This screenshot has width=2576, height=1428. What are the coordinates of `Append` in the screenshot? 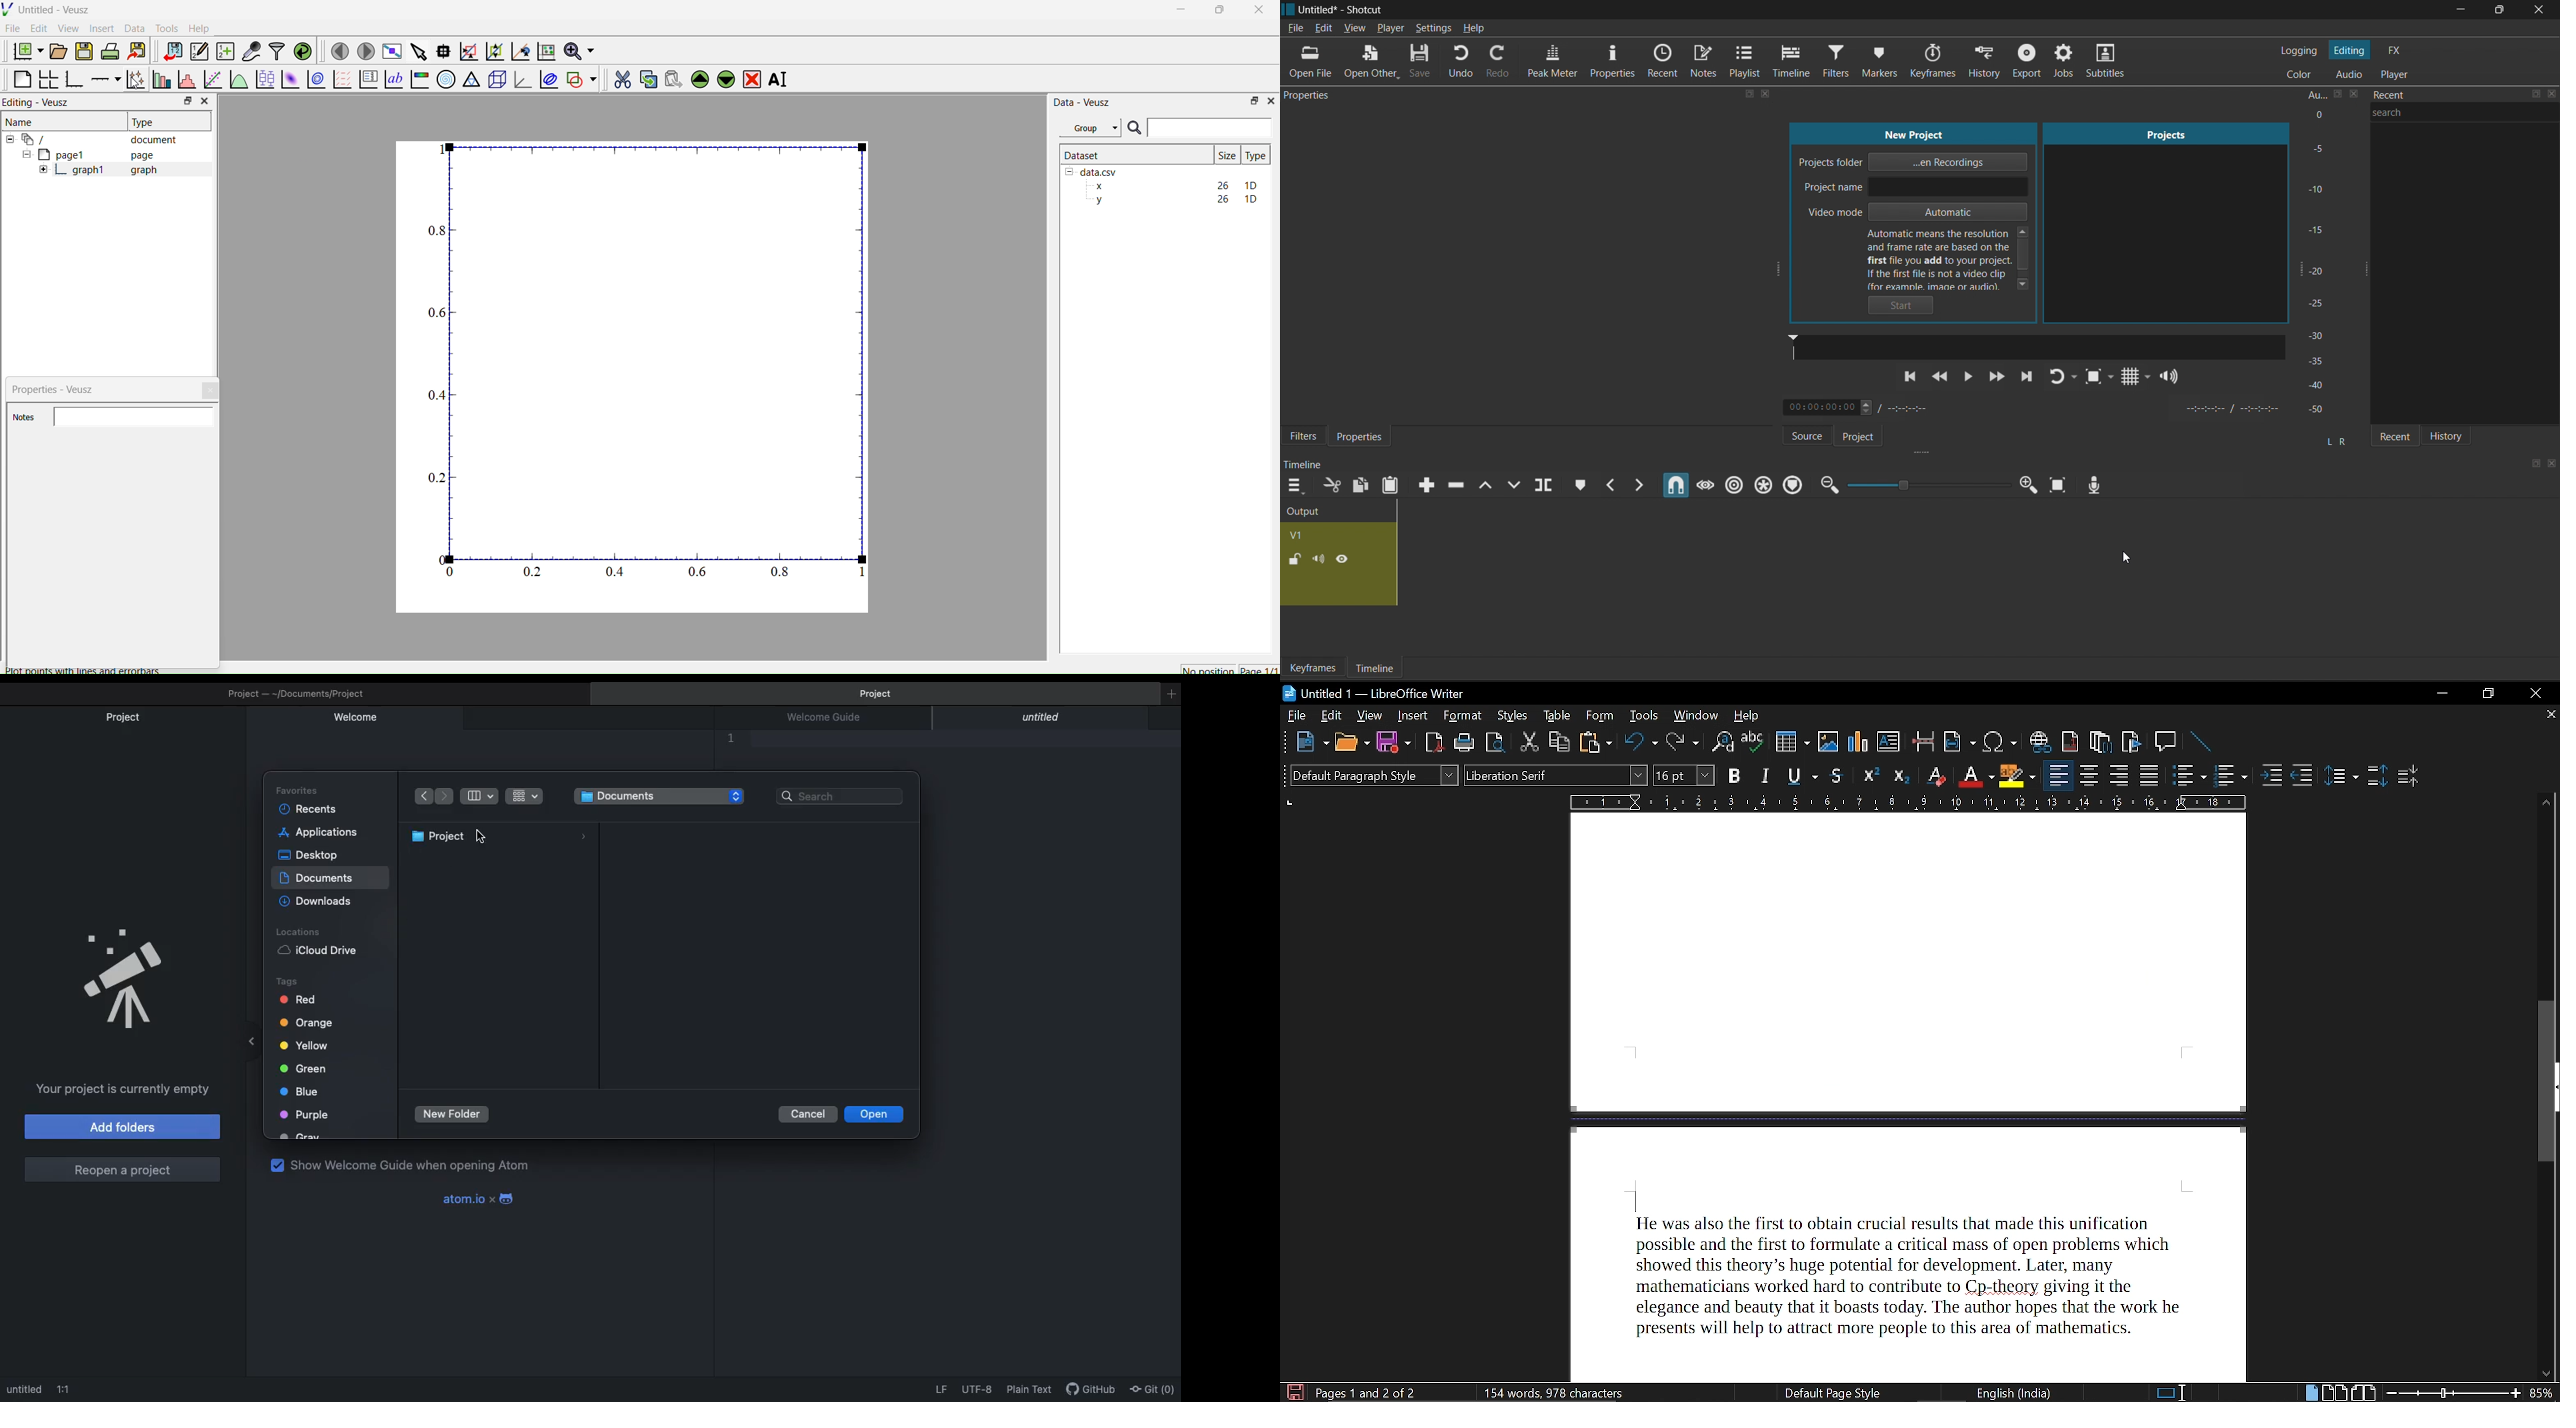 It's located at (1423, 484).